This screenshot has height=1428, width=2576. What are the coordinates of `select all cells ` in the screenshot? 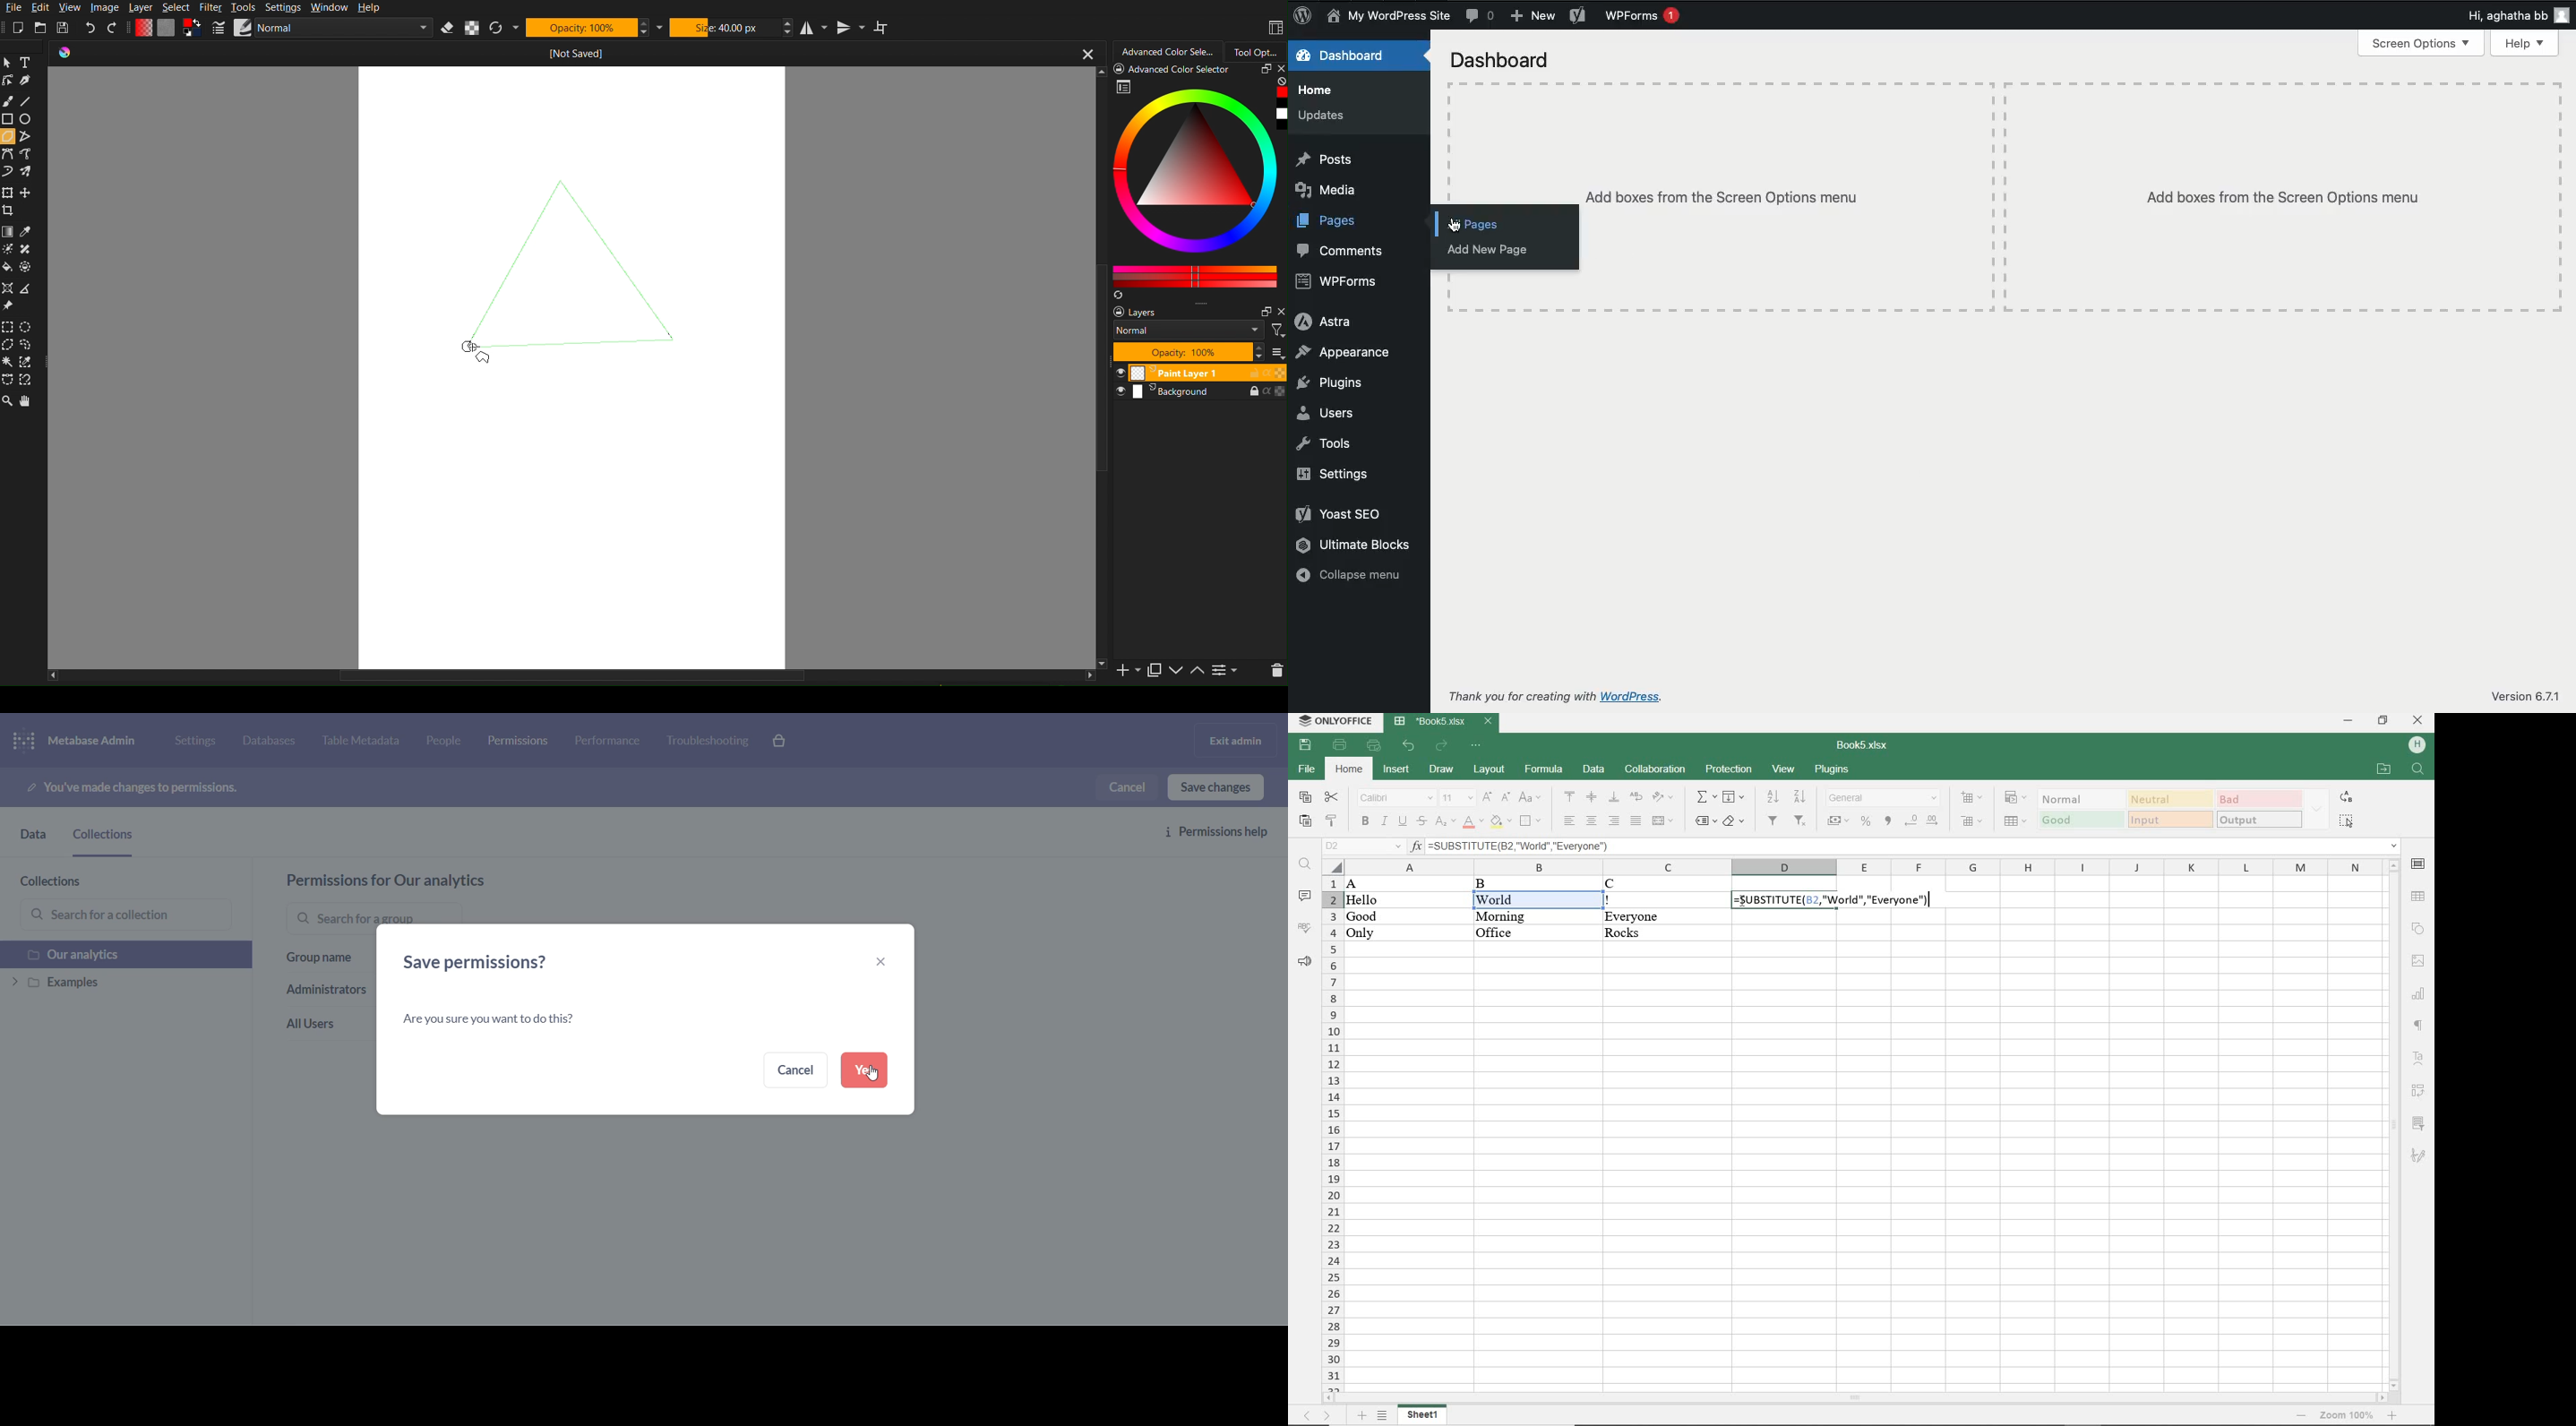 It's located at (1332, 865).